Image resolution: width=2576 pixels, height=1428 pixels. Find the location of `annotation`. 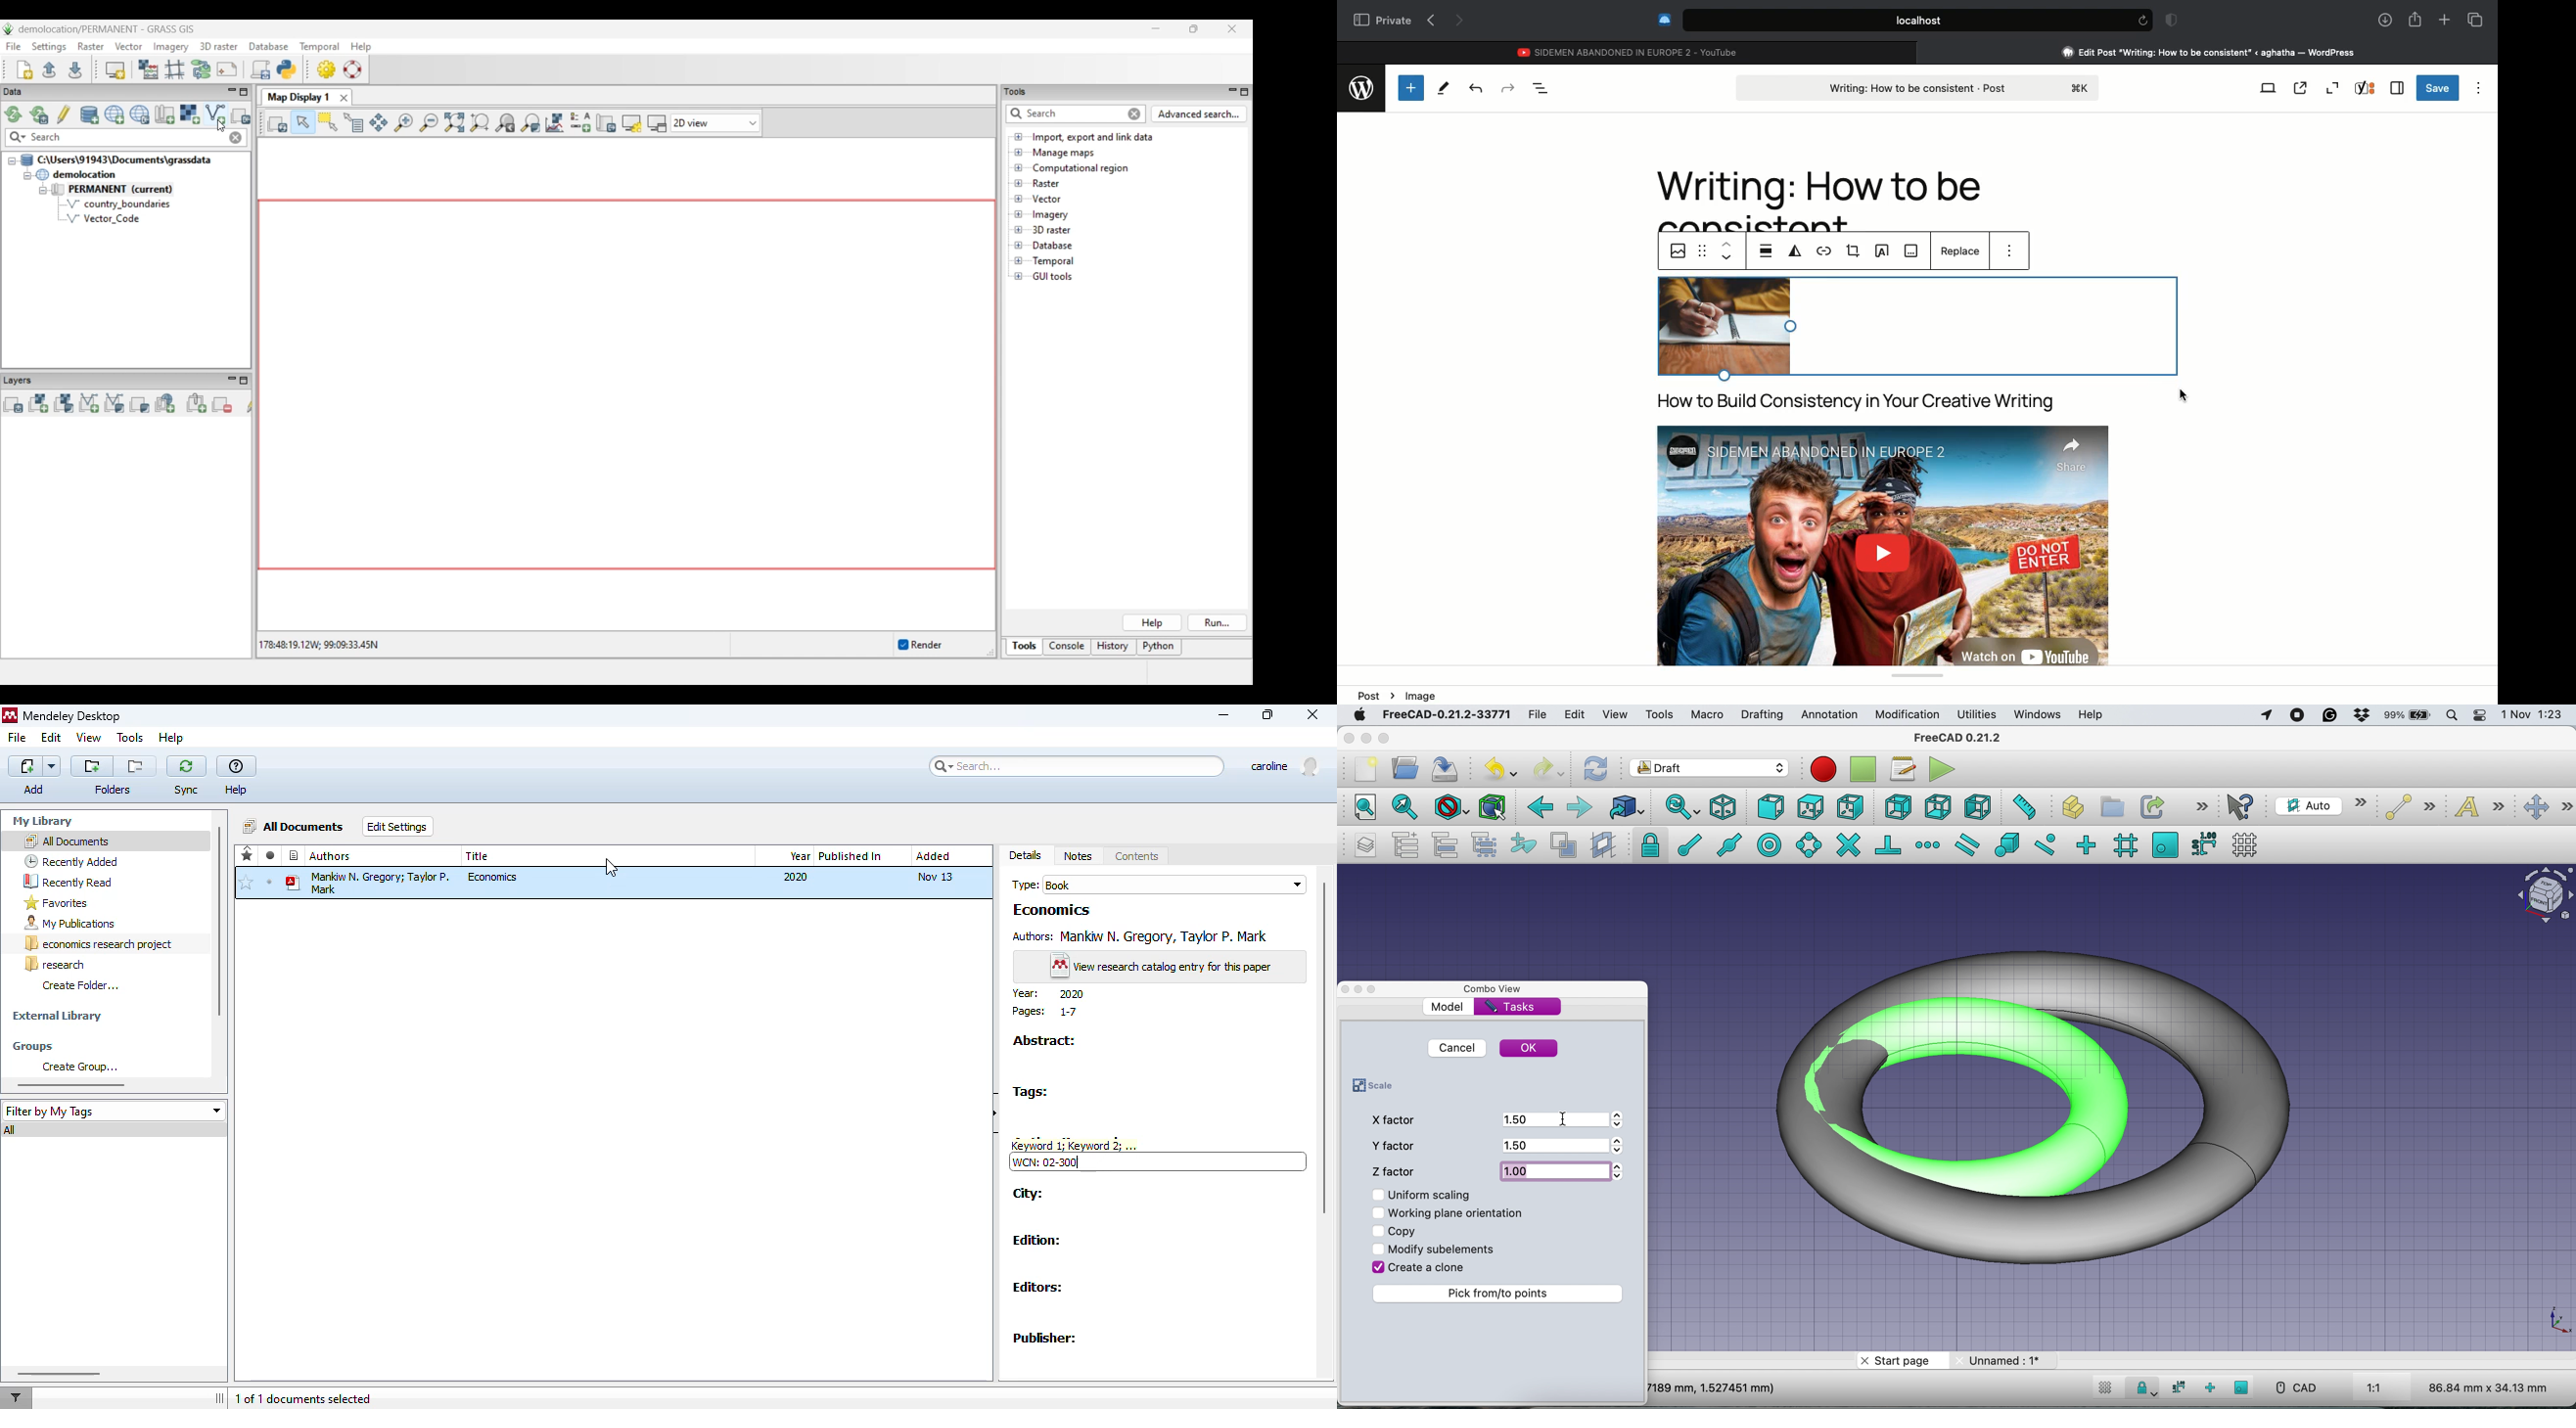

annotation is located at coordinates (1829, 715).